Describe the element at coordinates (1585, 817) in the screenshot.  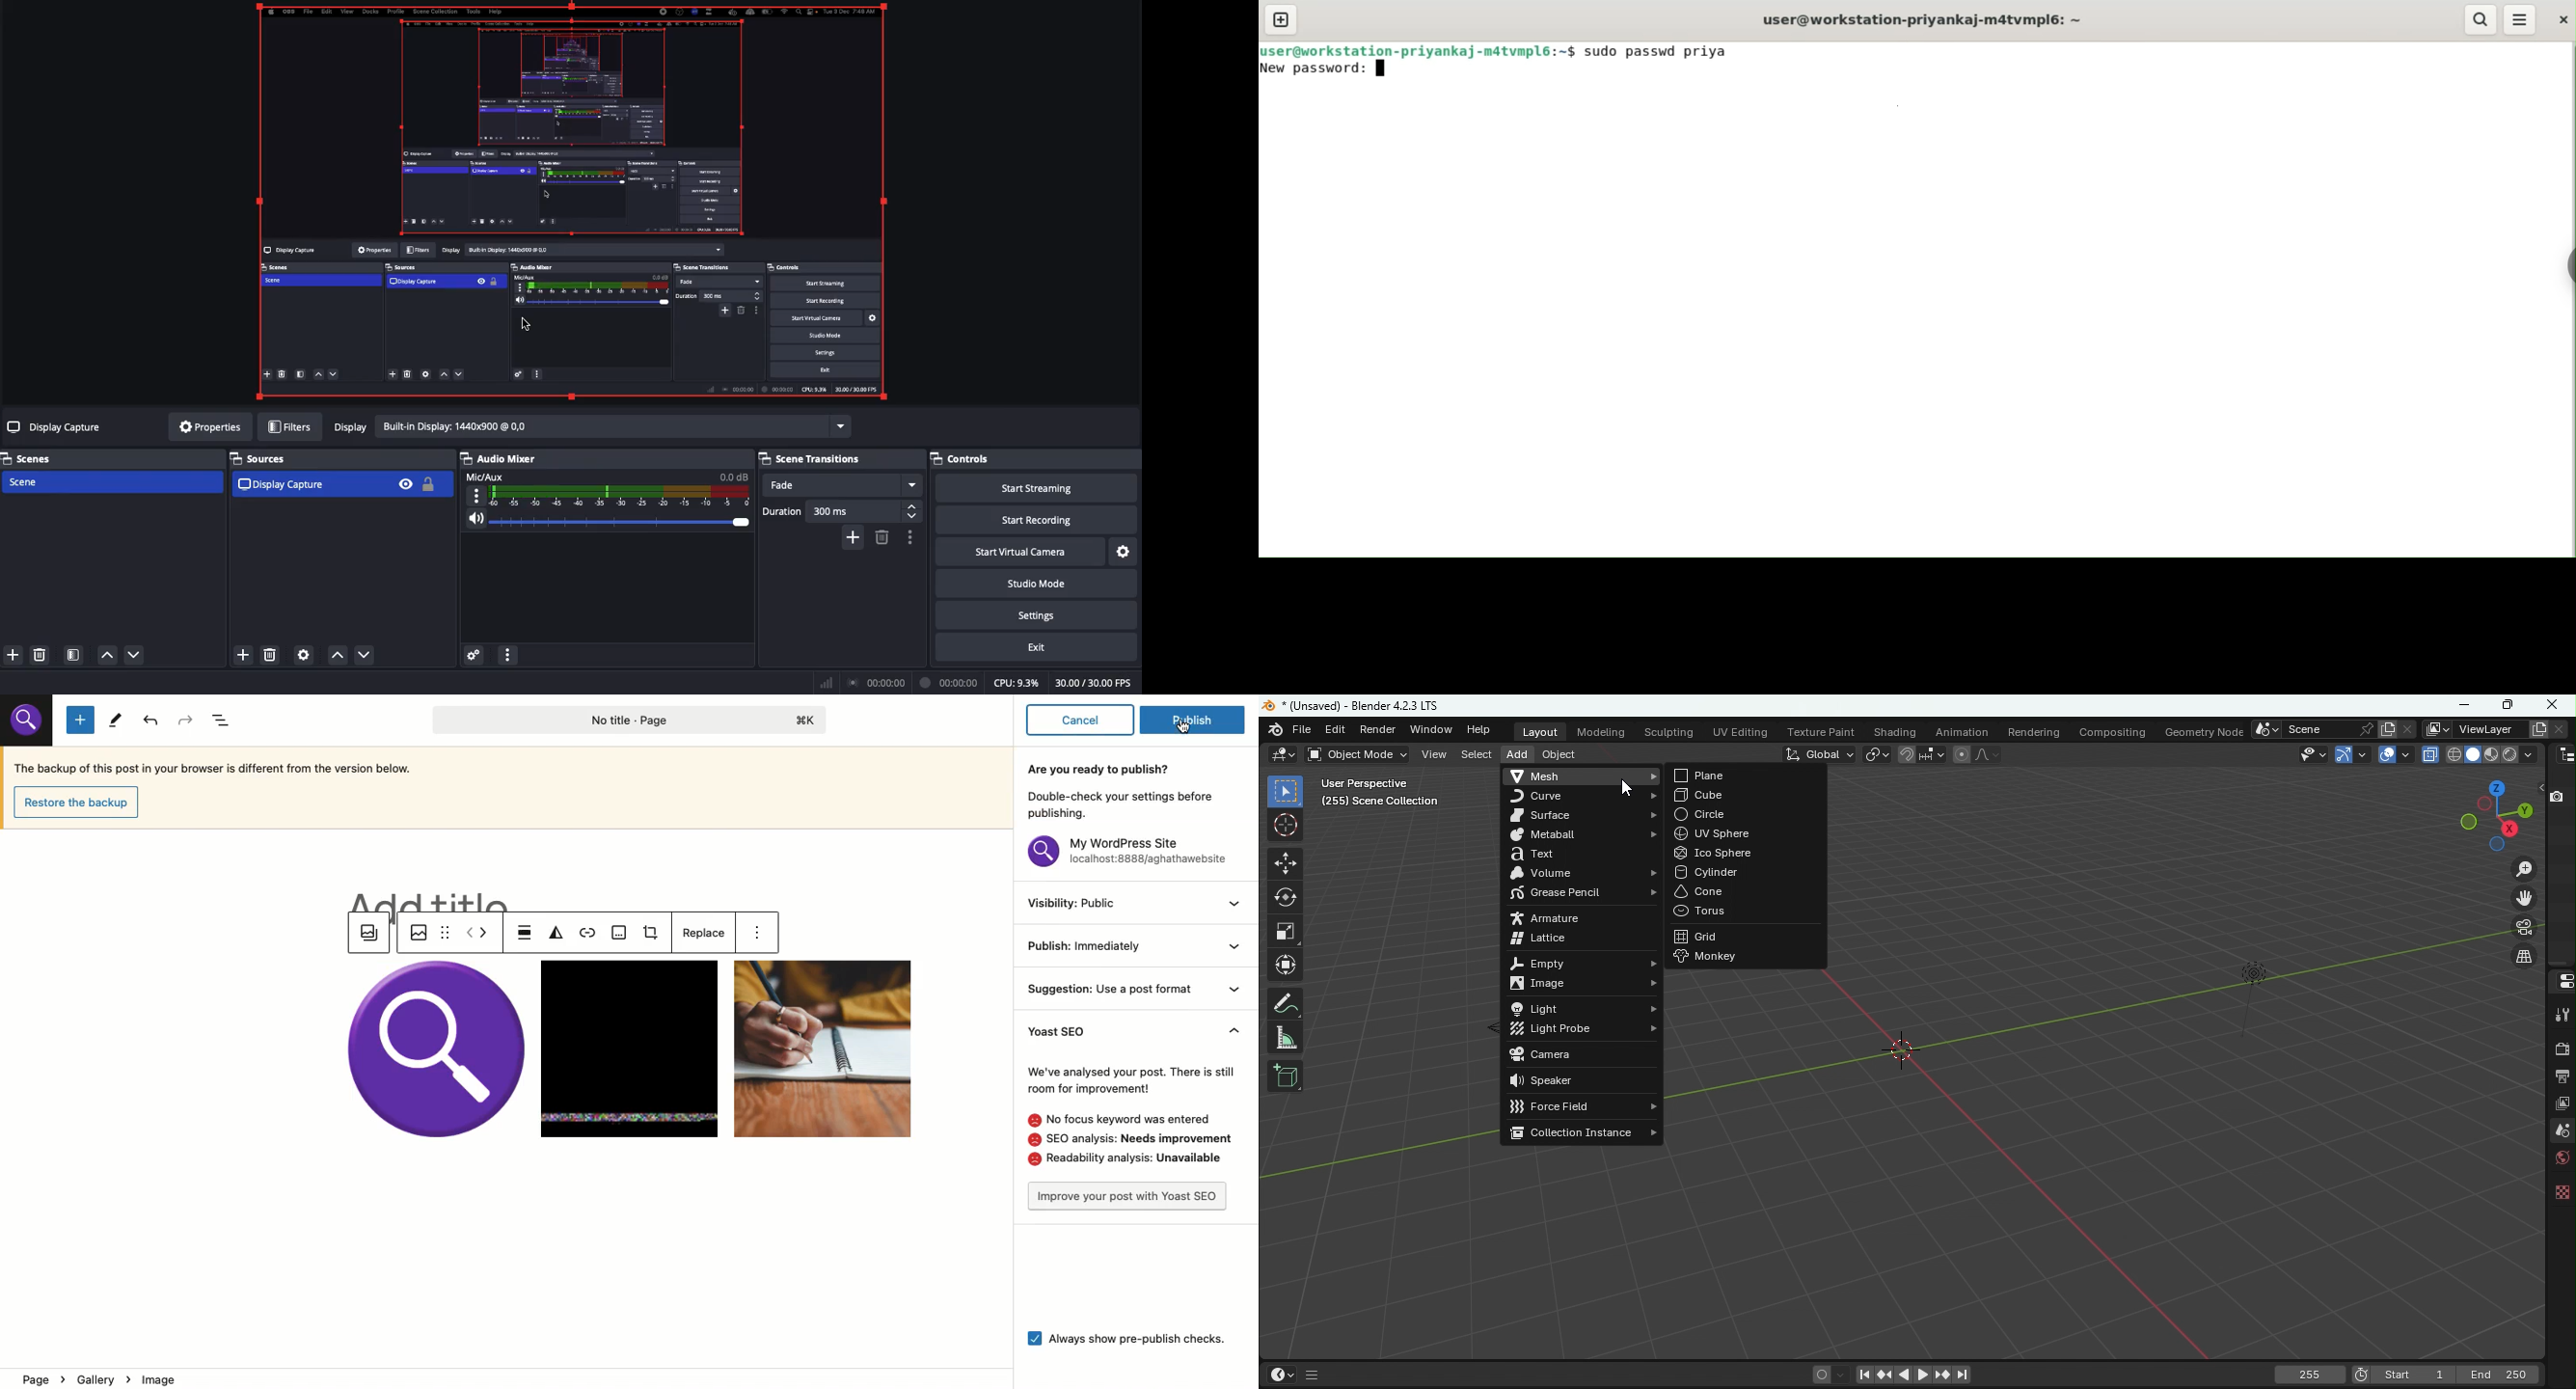
I see `Surface` at that location.